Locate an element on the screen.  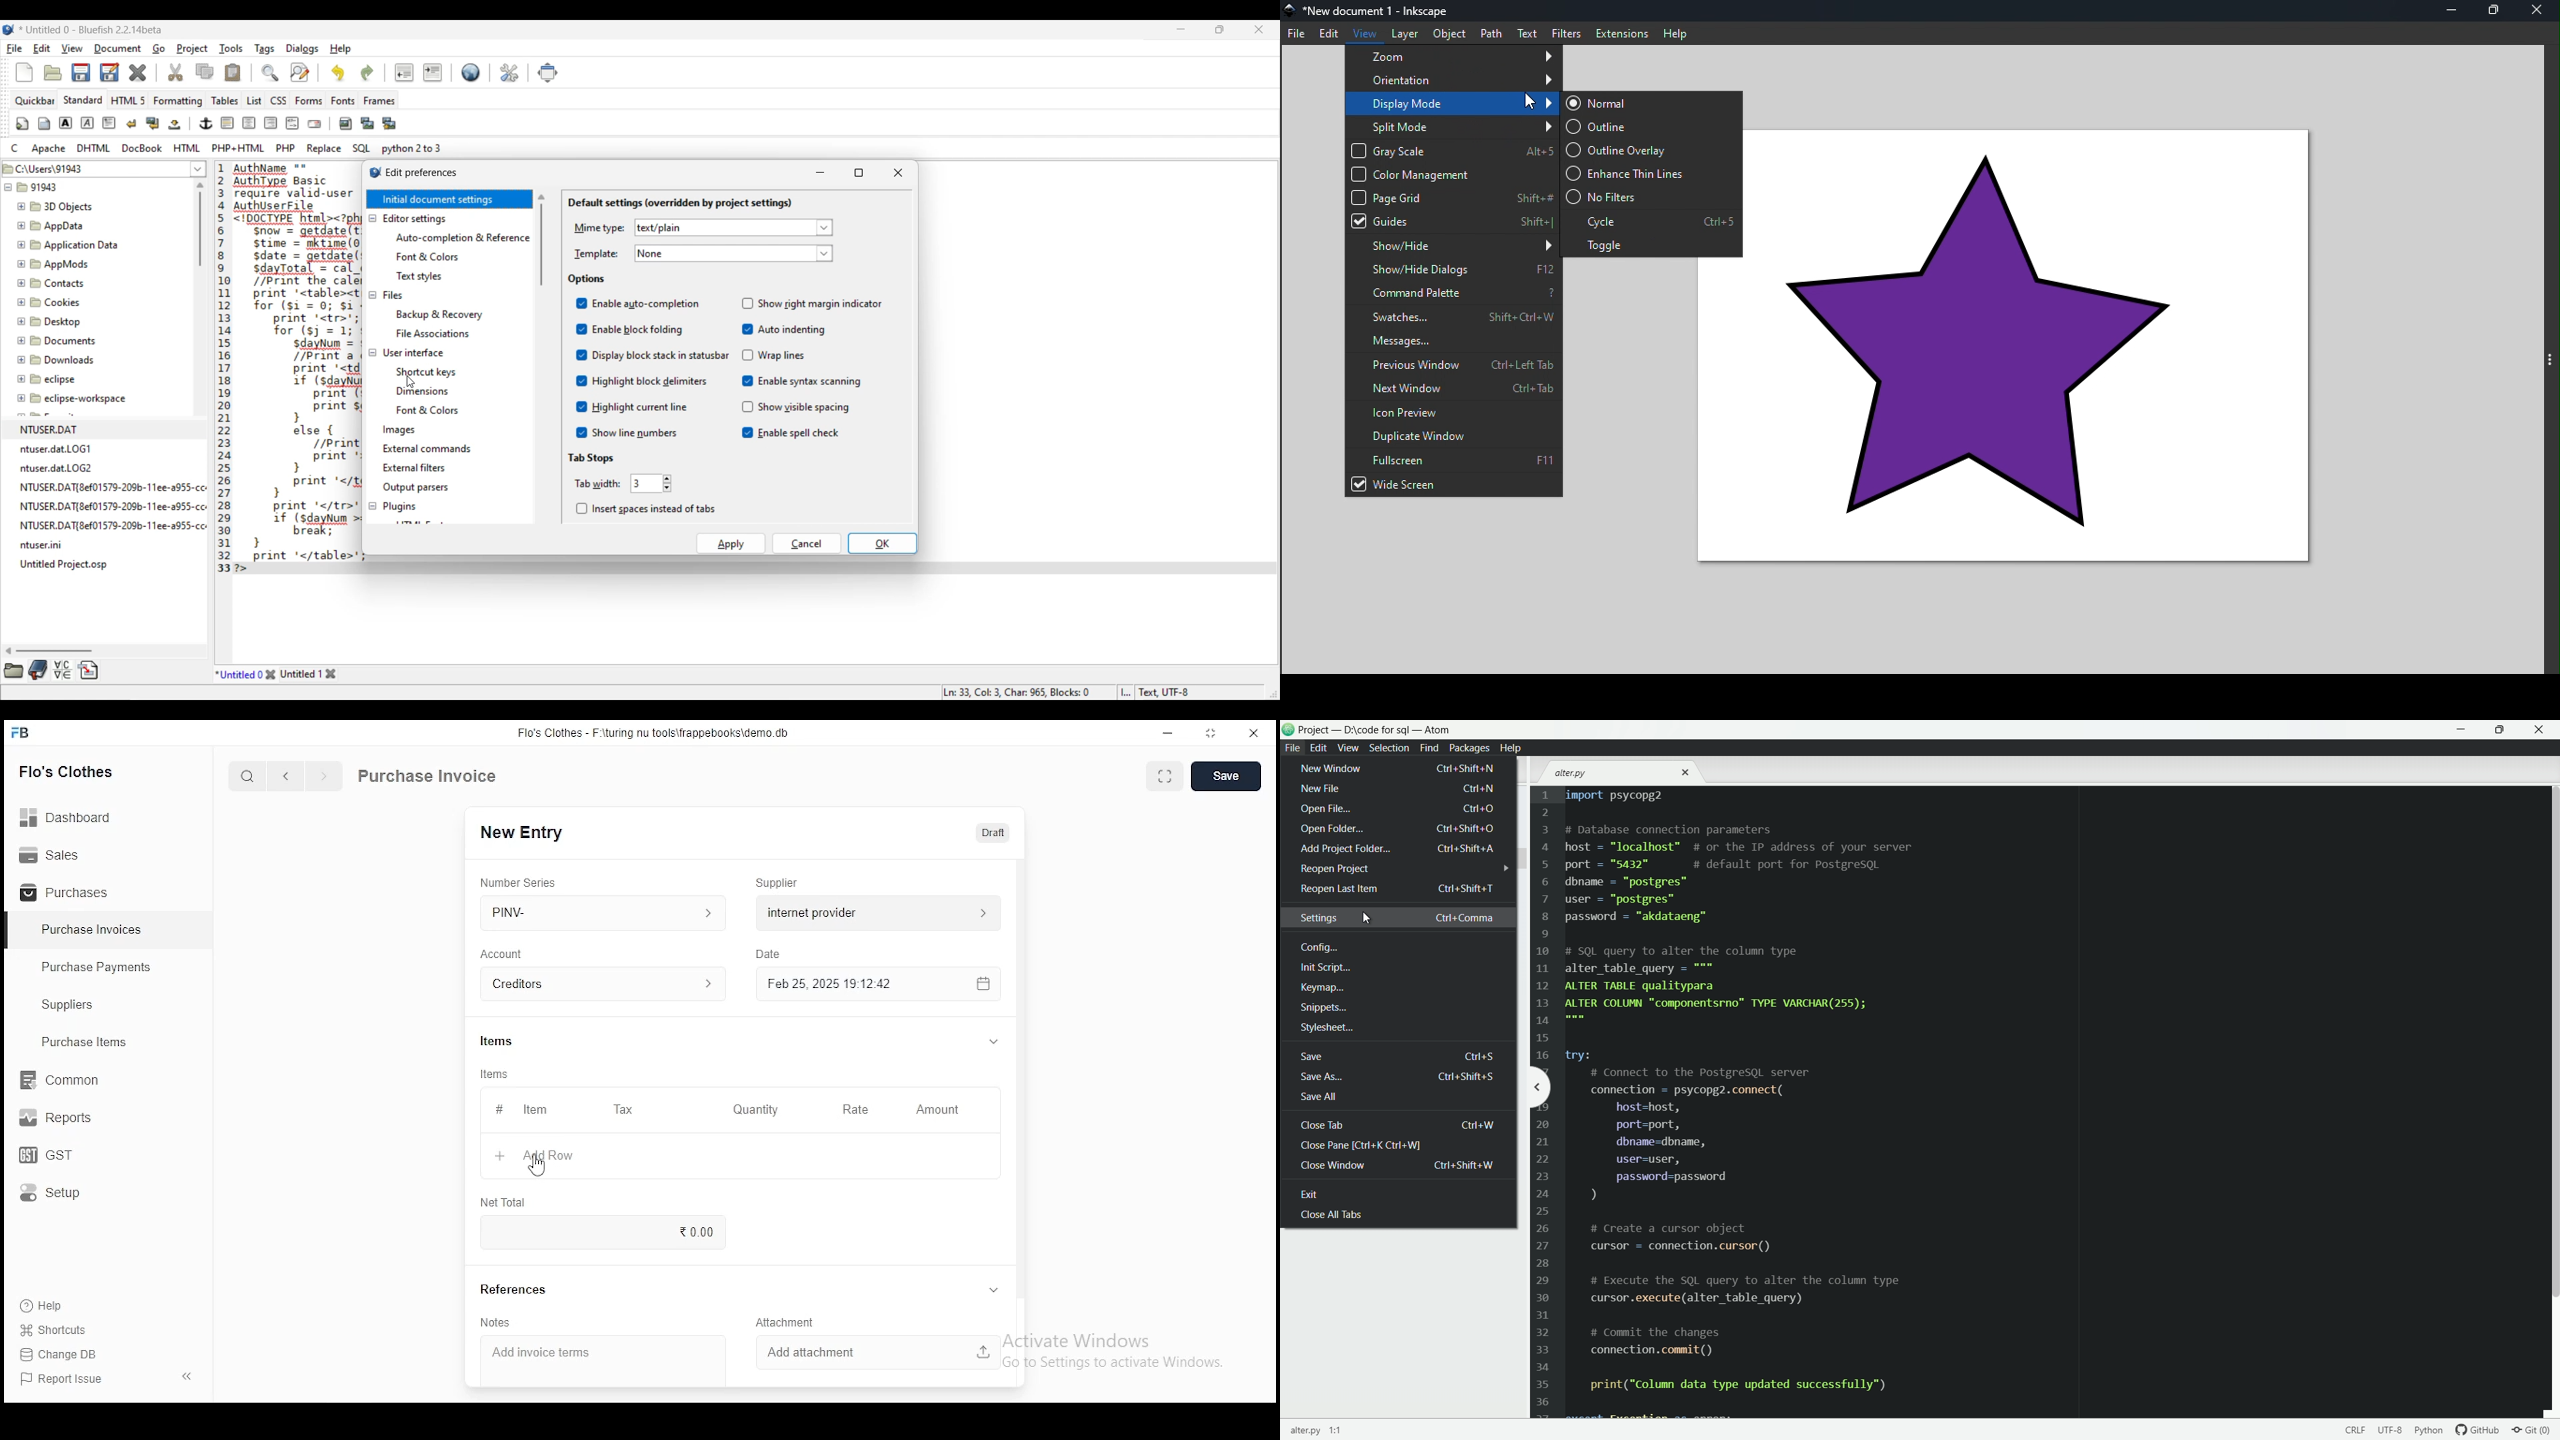
Indicates toggle on/off is located at coordinates (582, 368).